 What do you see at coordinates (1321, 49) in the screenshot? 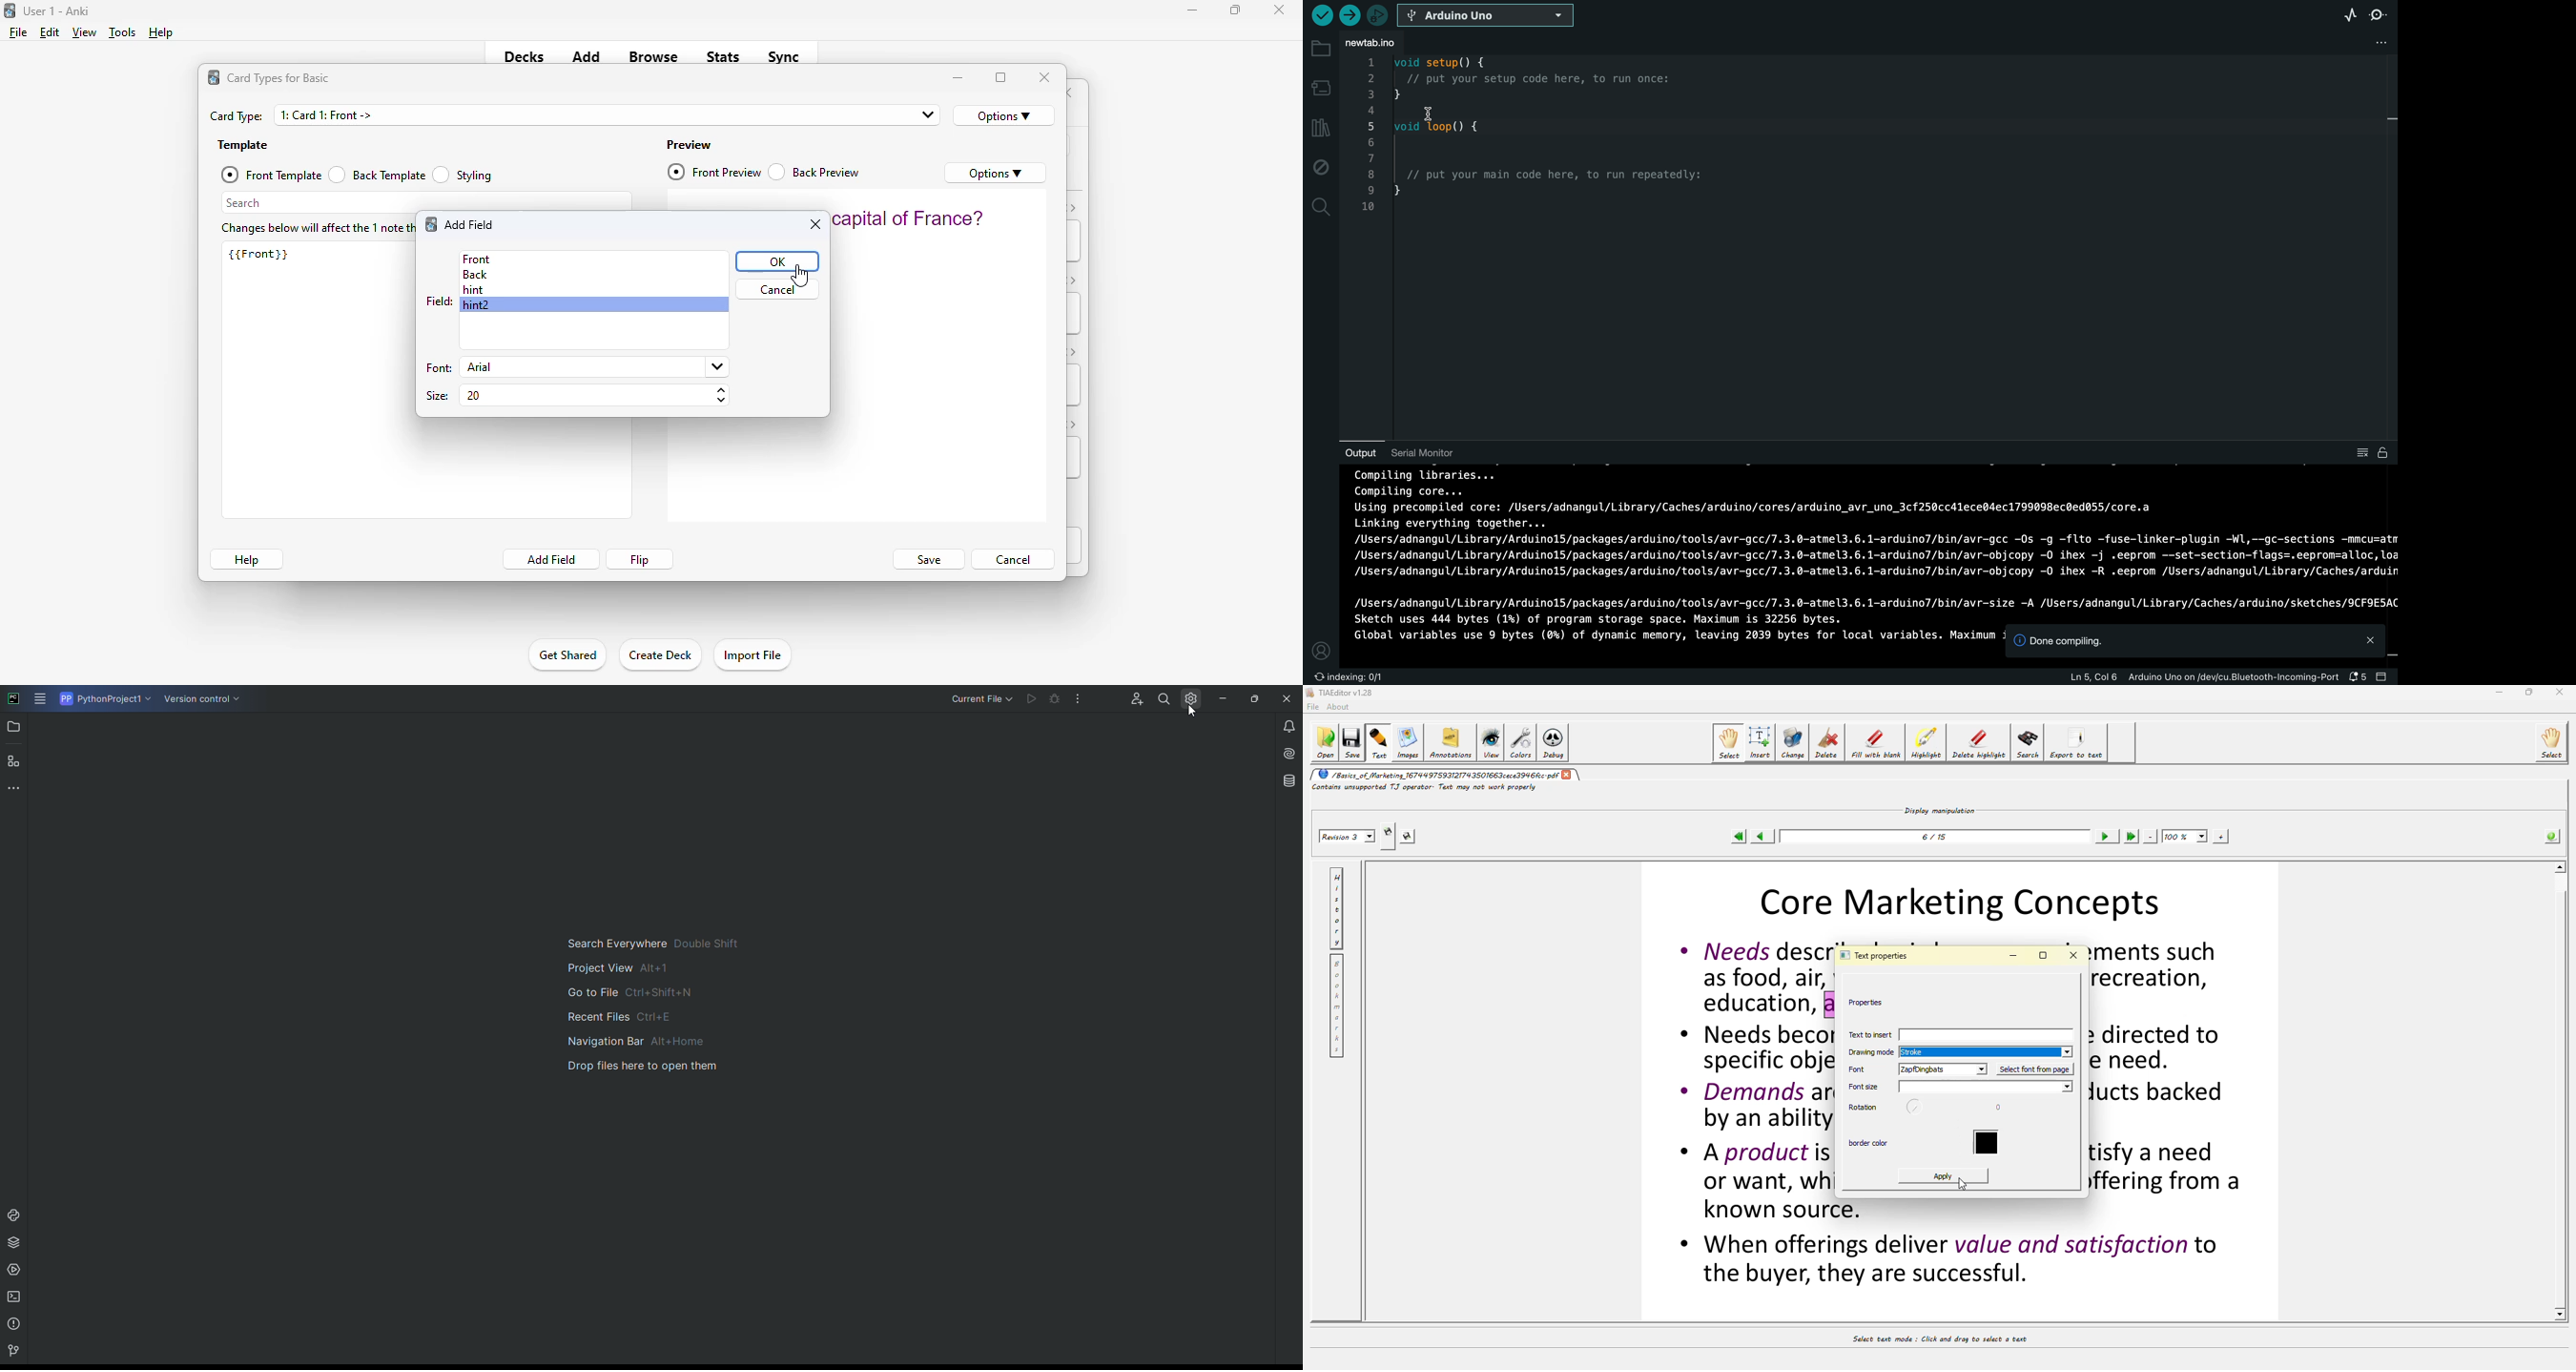
I see `folder` at bounding box center [1321, 49].